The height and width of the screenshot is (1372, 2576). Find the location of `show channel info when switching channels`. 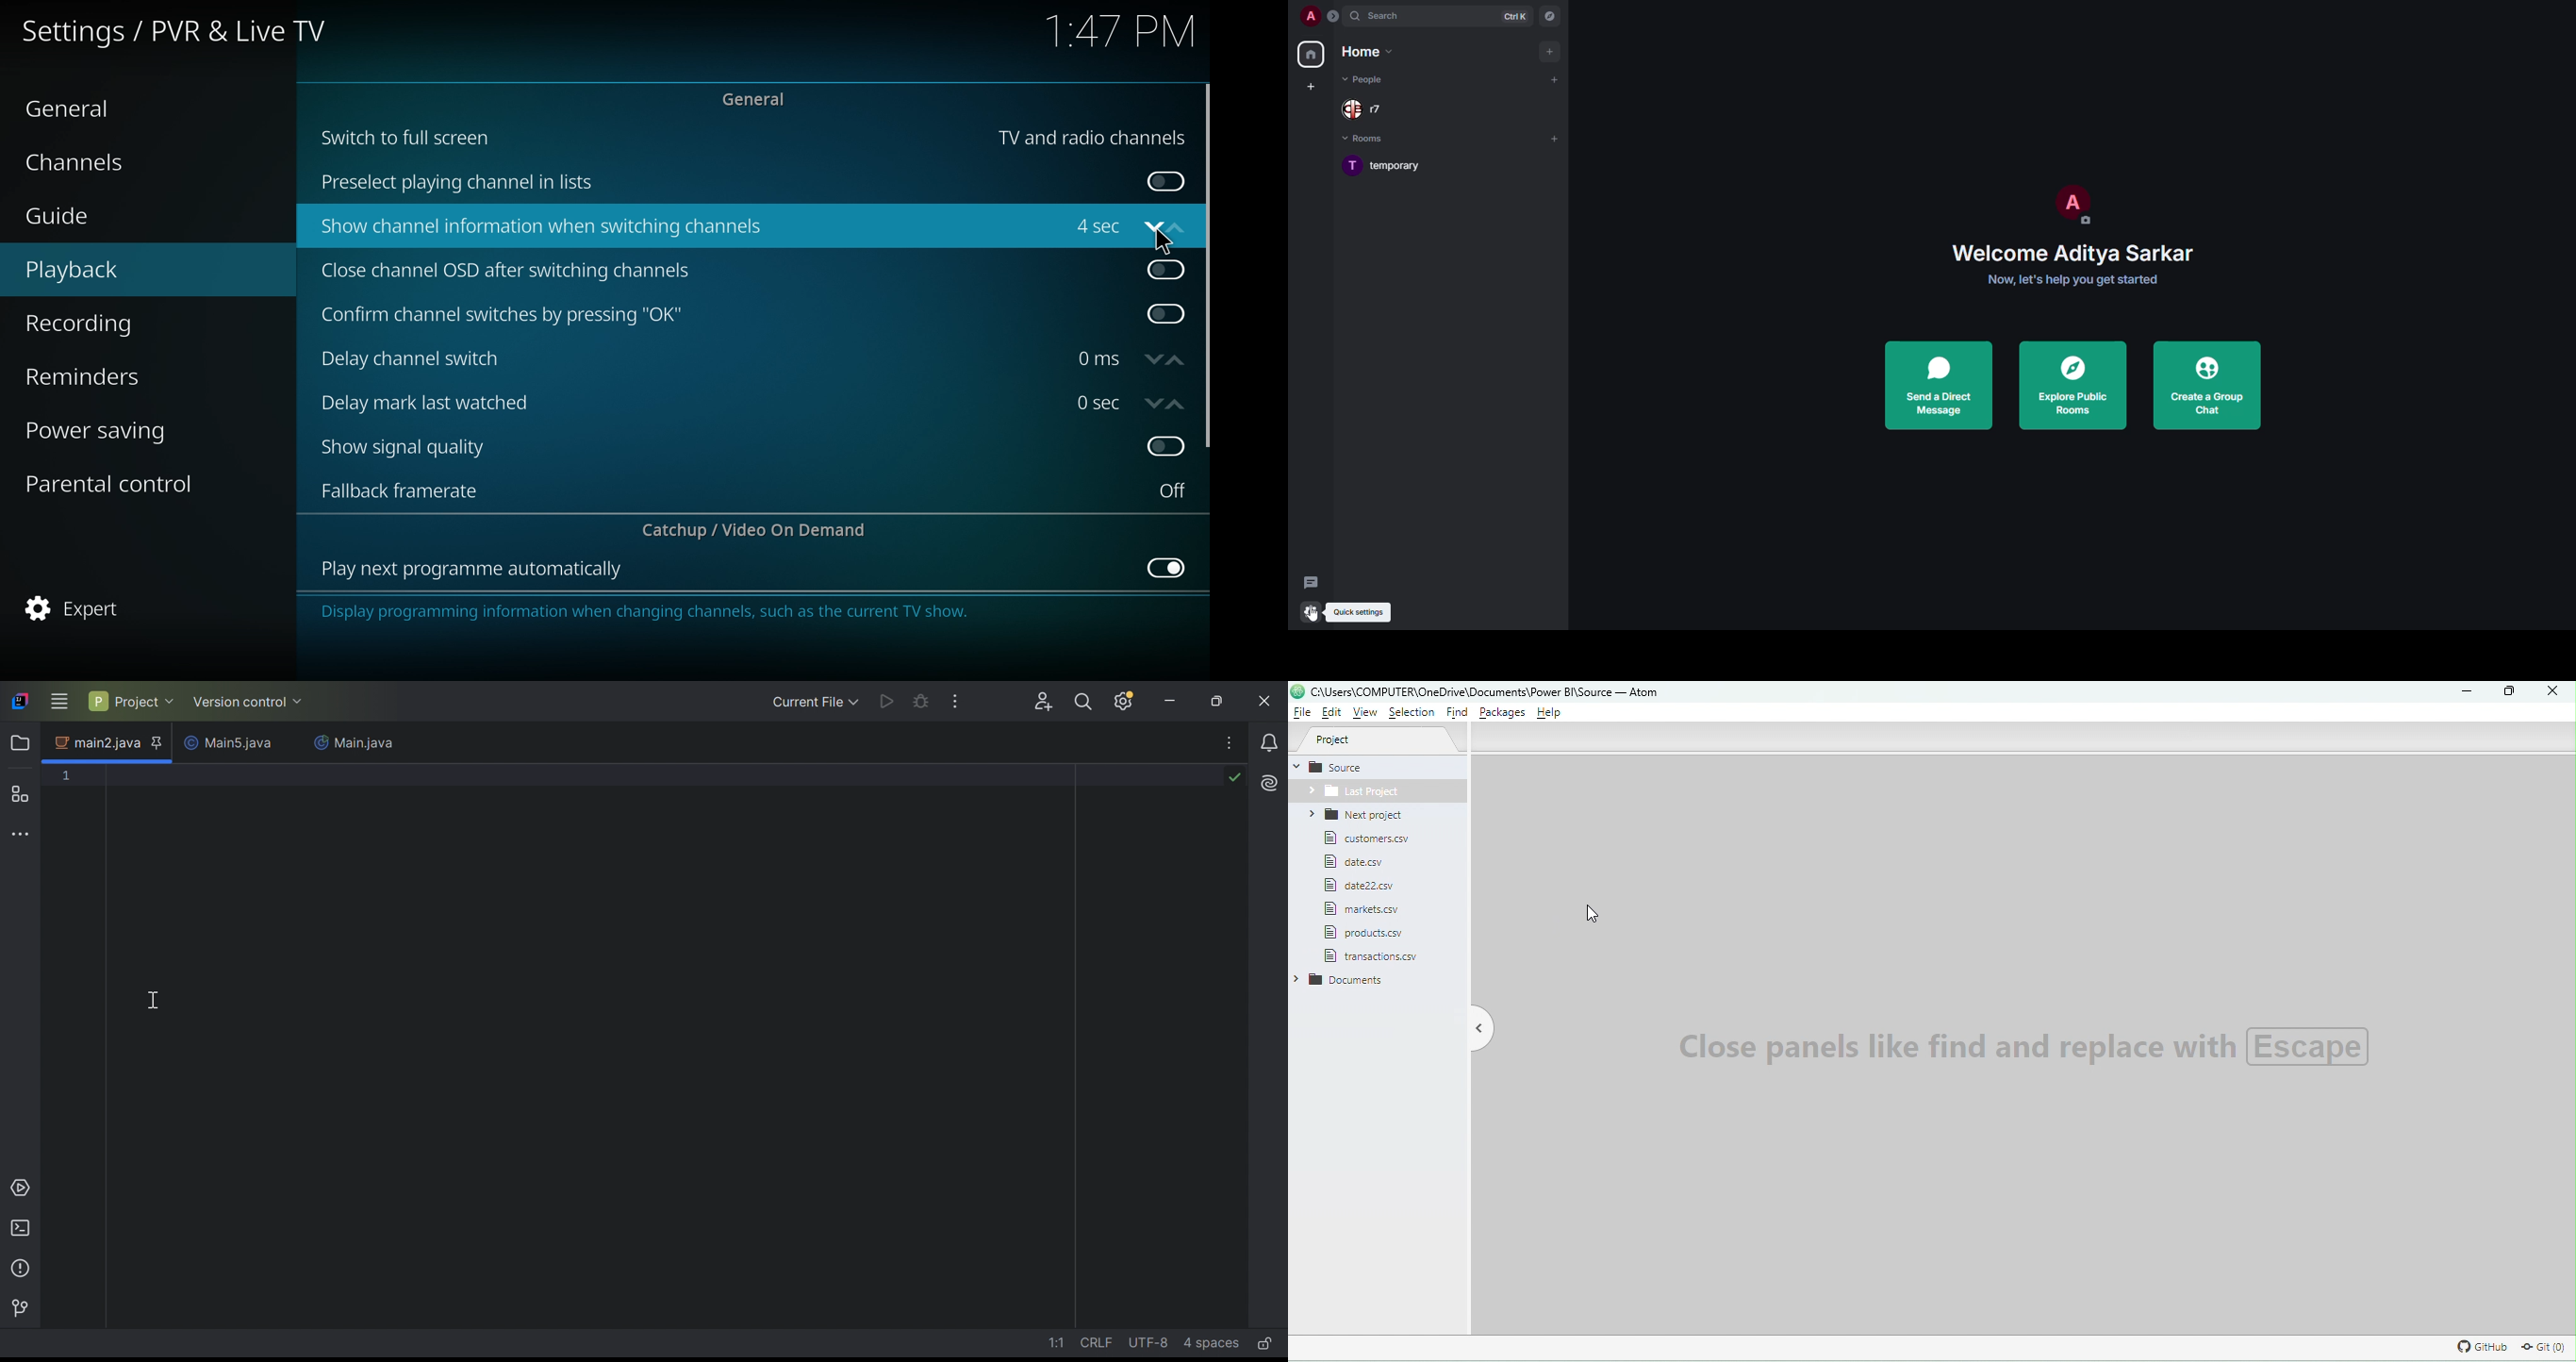

show channel info when switching channels is located at coordinates (545, 227).